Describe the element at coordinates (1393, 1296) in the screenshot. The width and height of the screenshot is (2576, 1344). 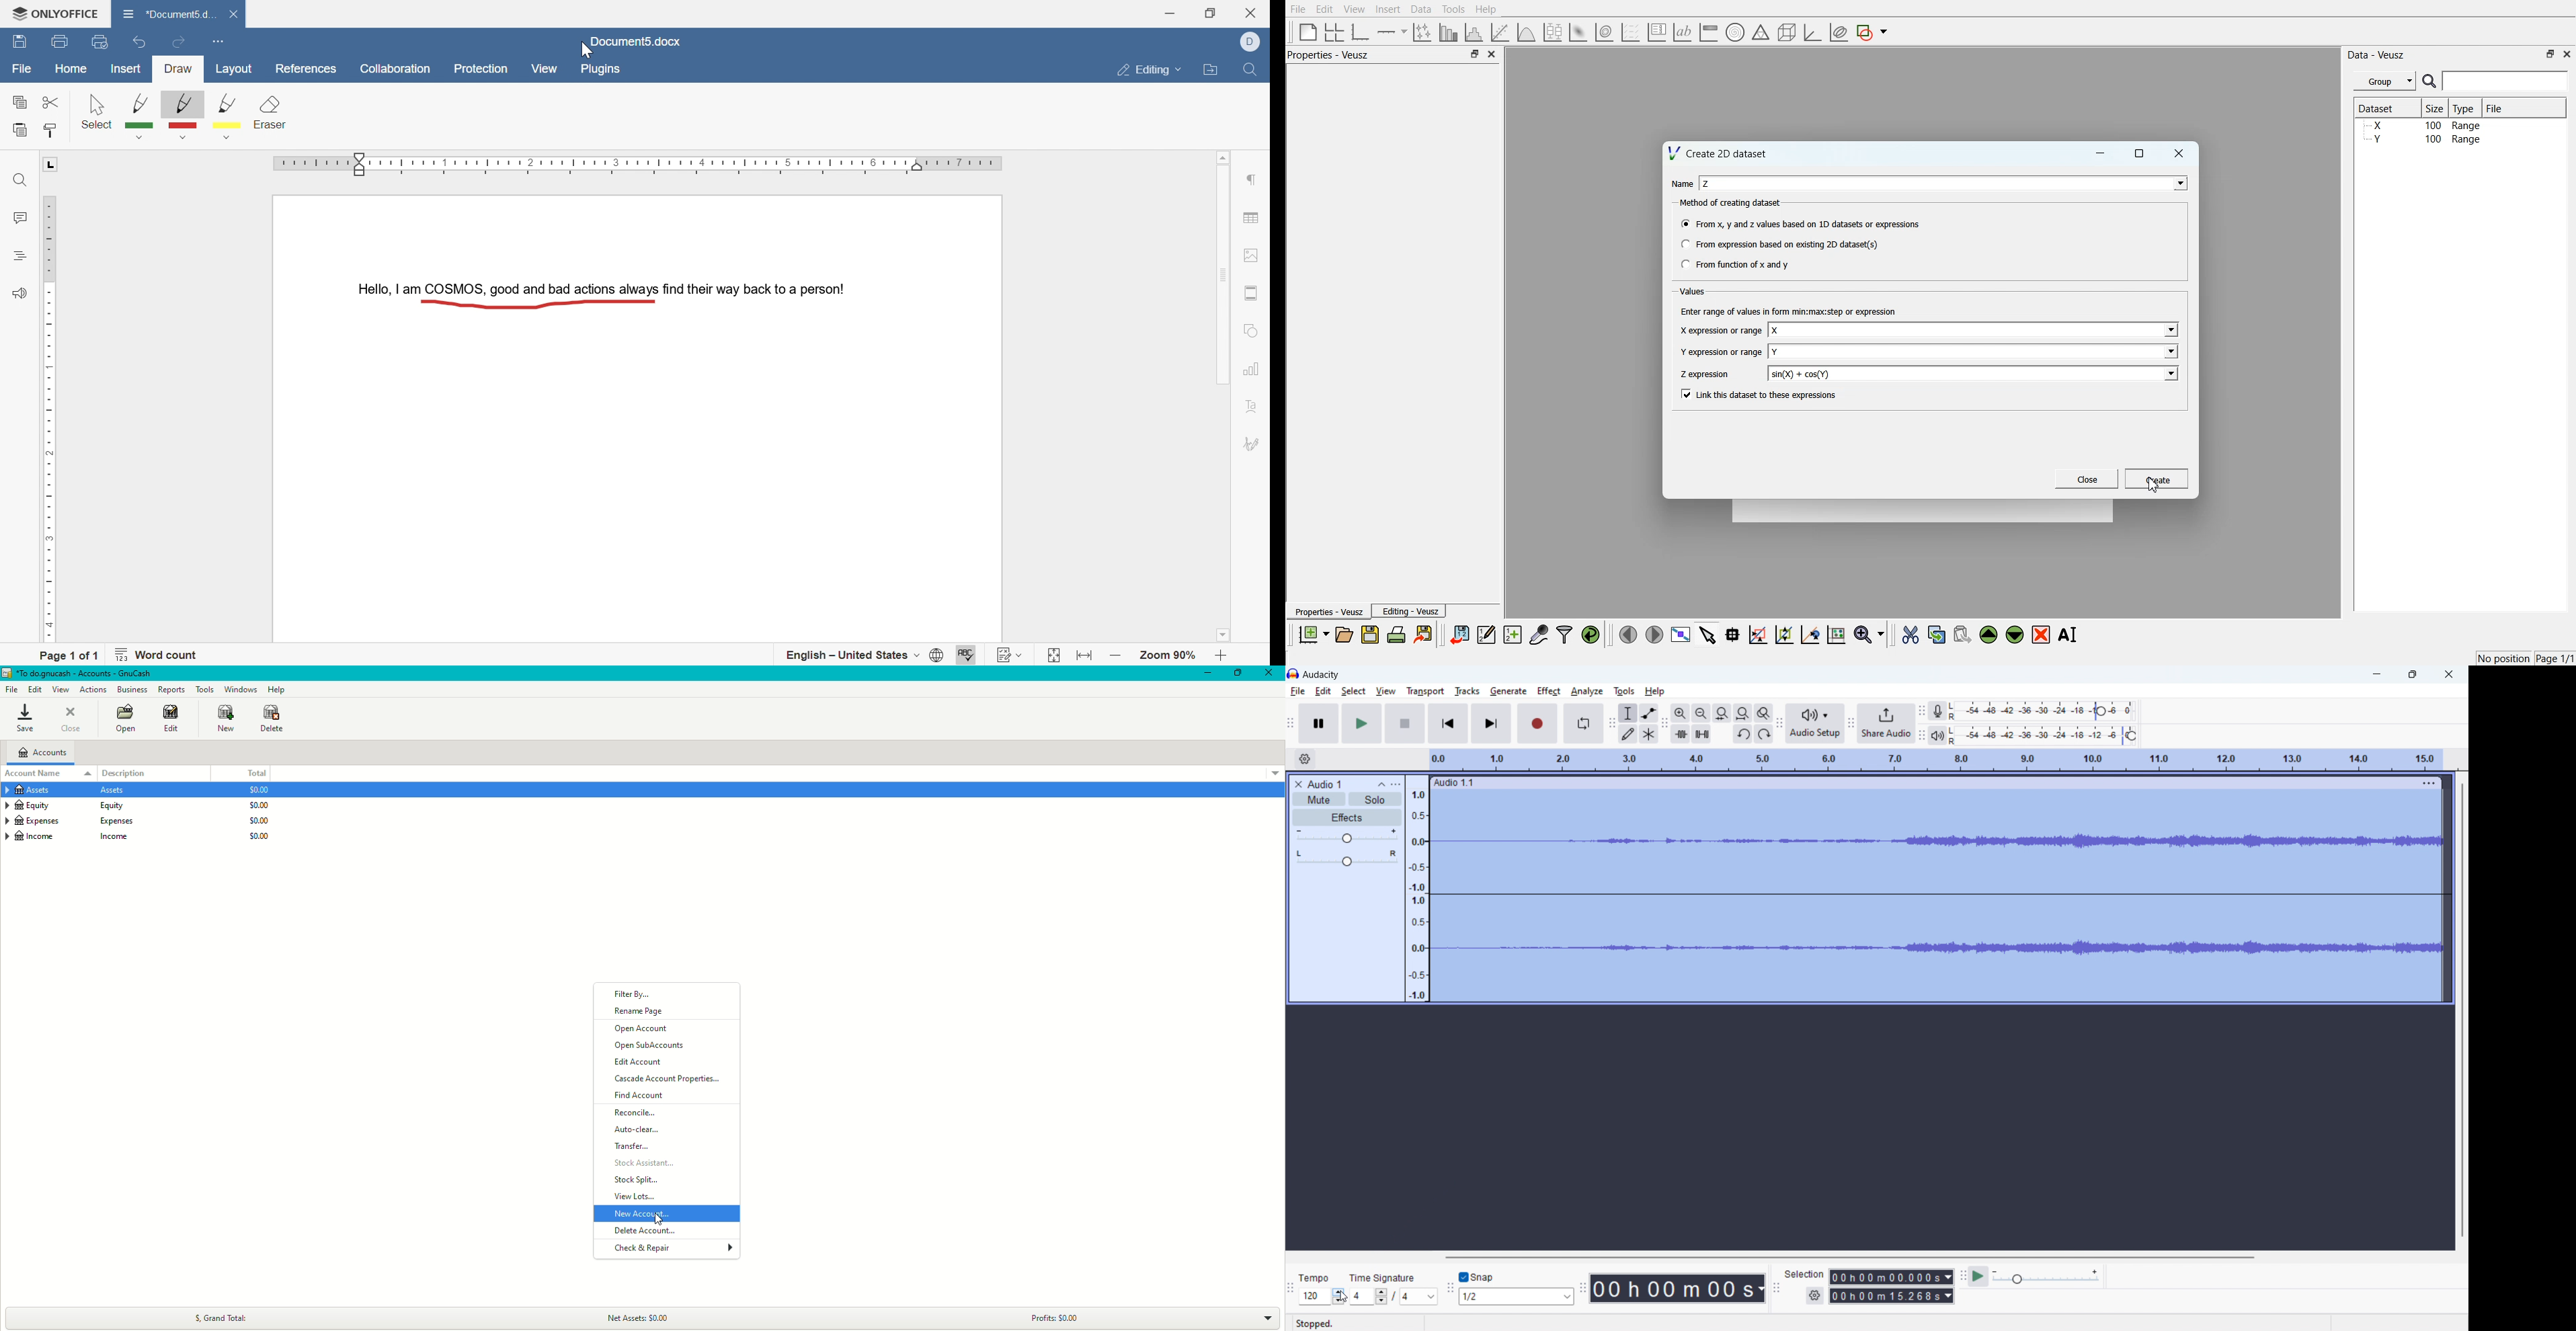
I see `set time signature` at that location.